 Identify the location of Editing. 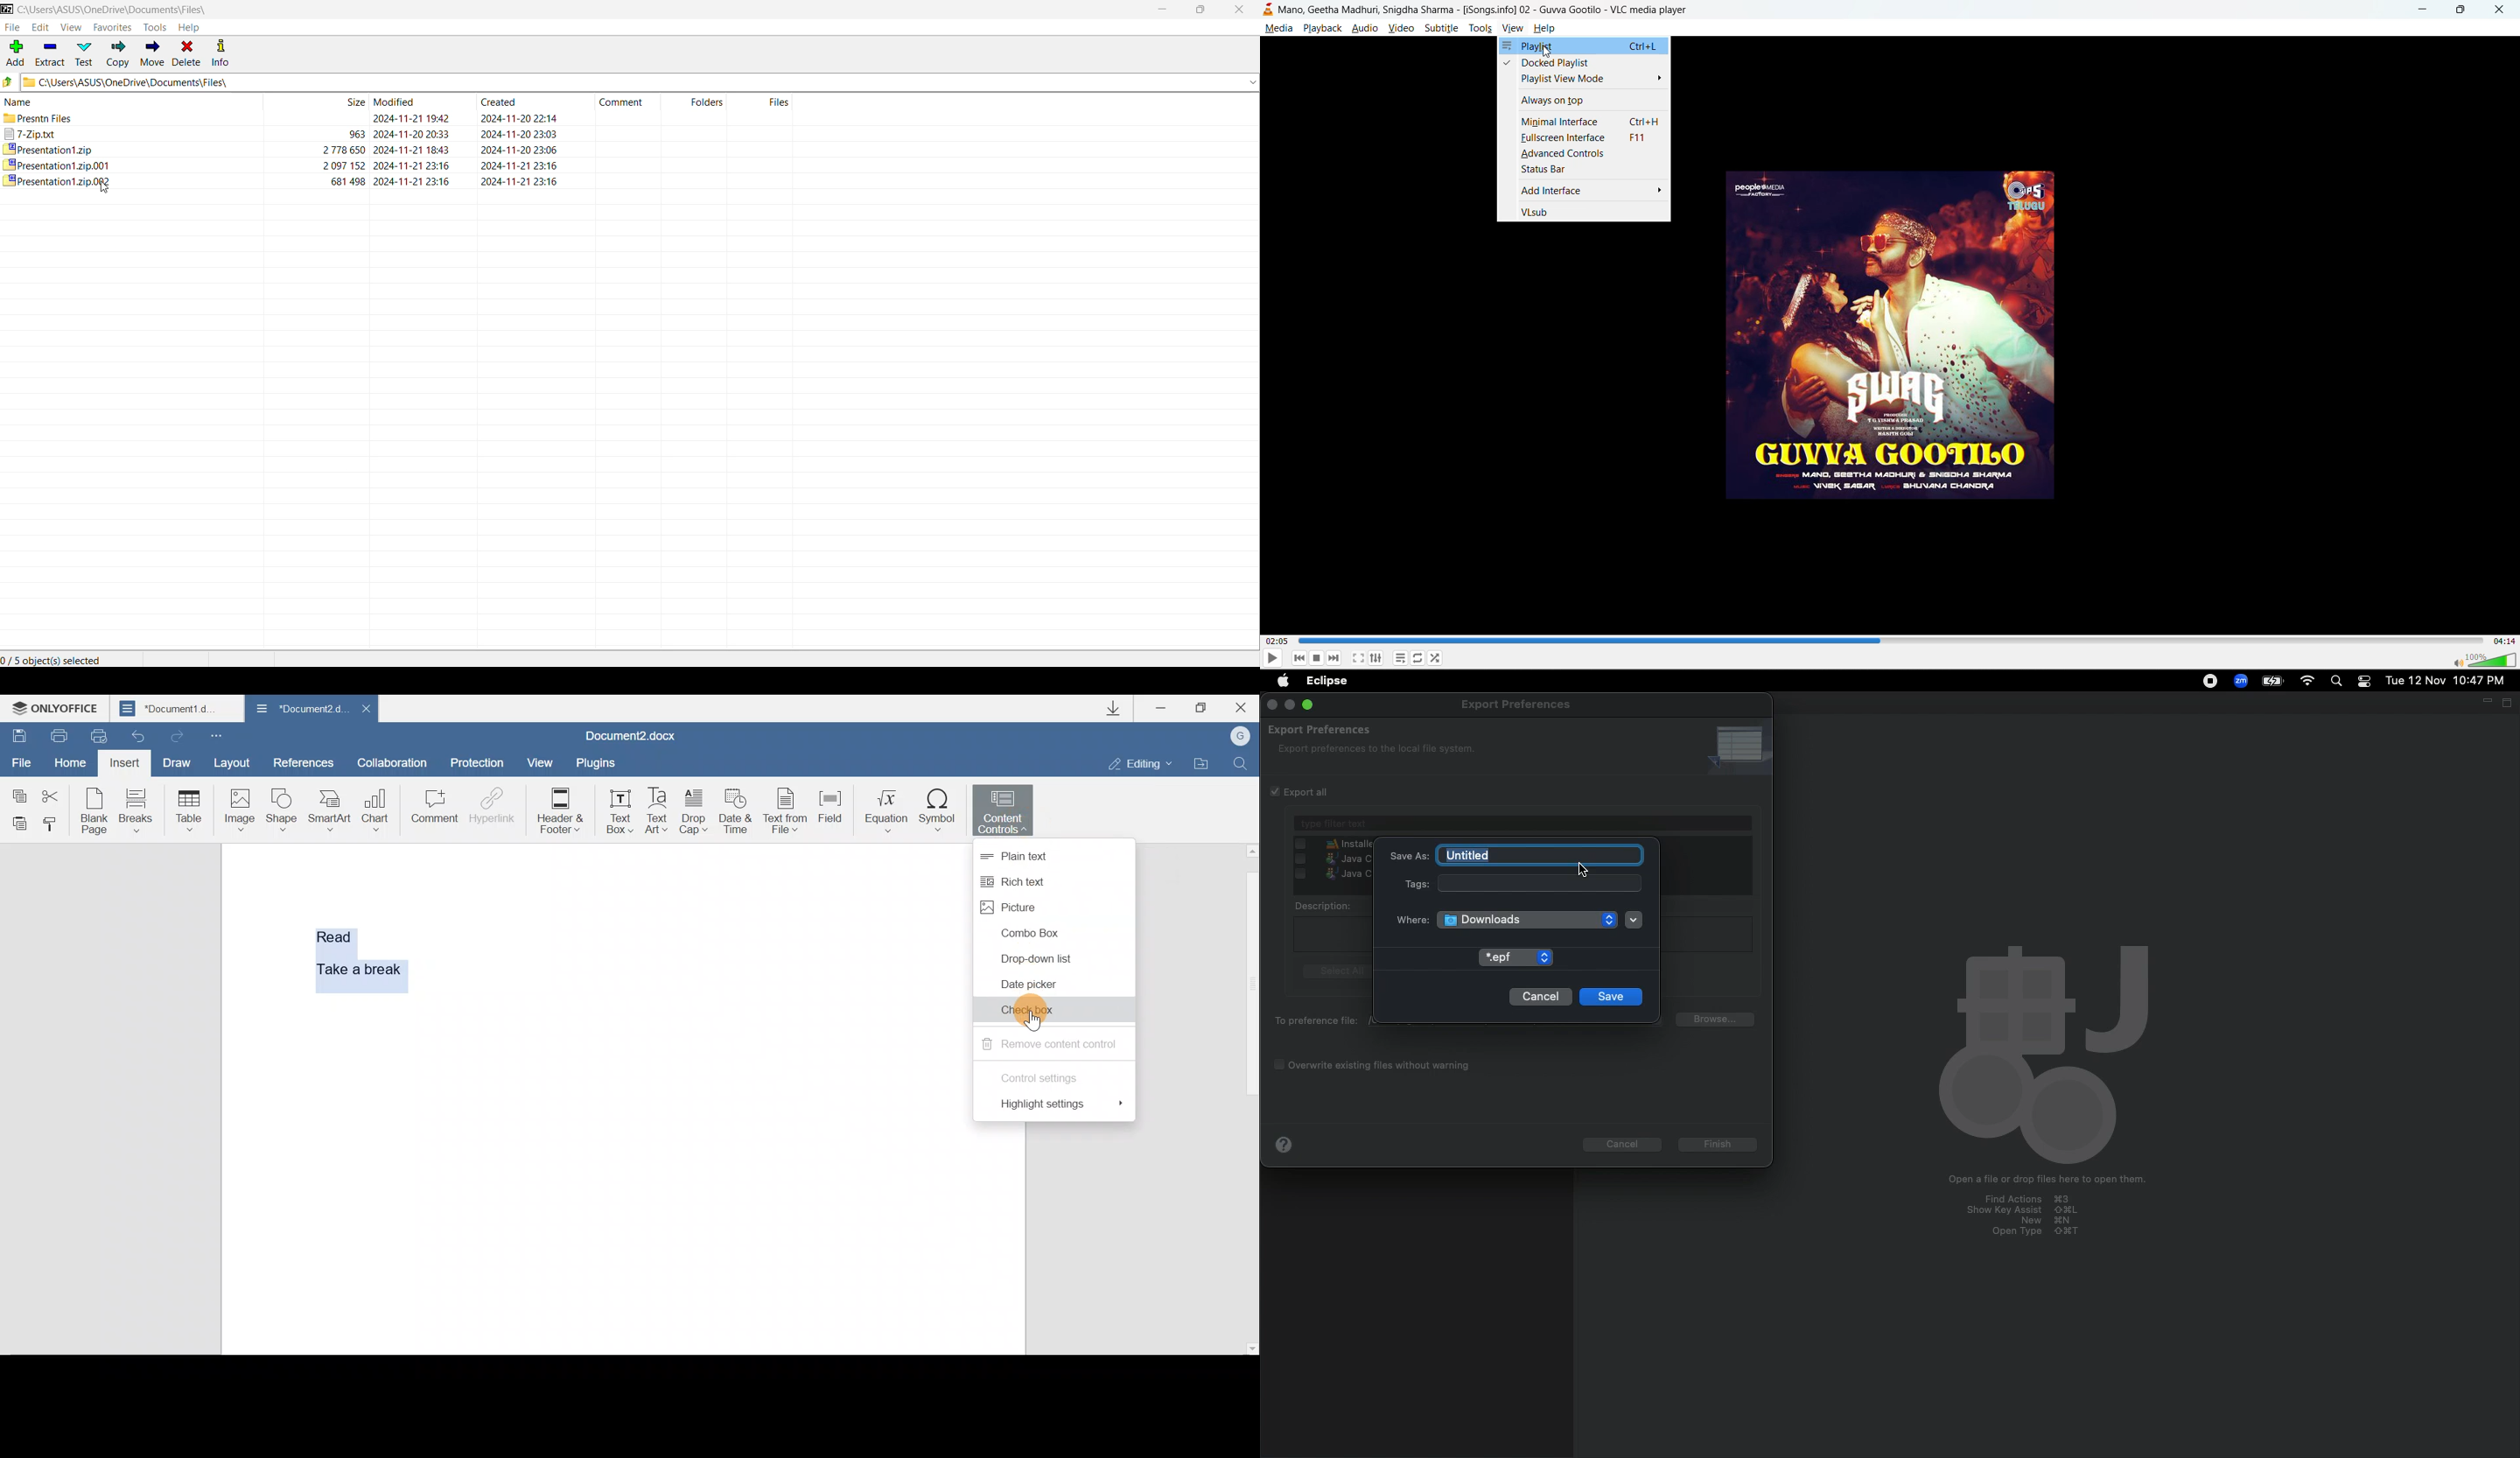
(1144, 764).